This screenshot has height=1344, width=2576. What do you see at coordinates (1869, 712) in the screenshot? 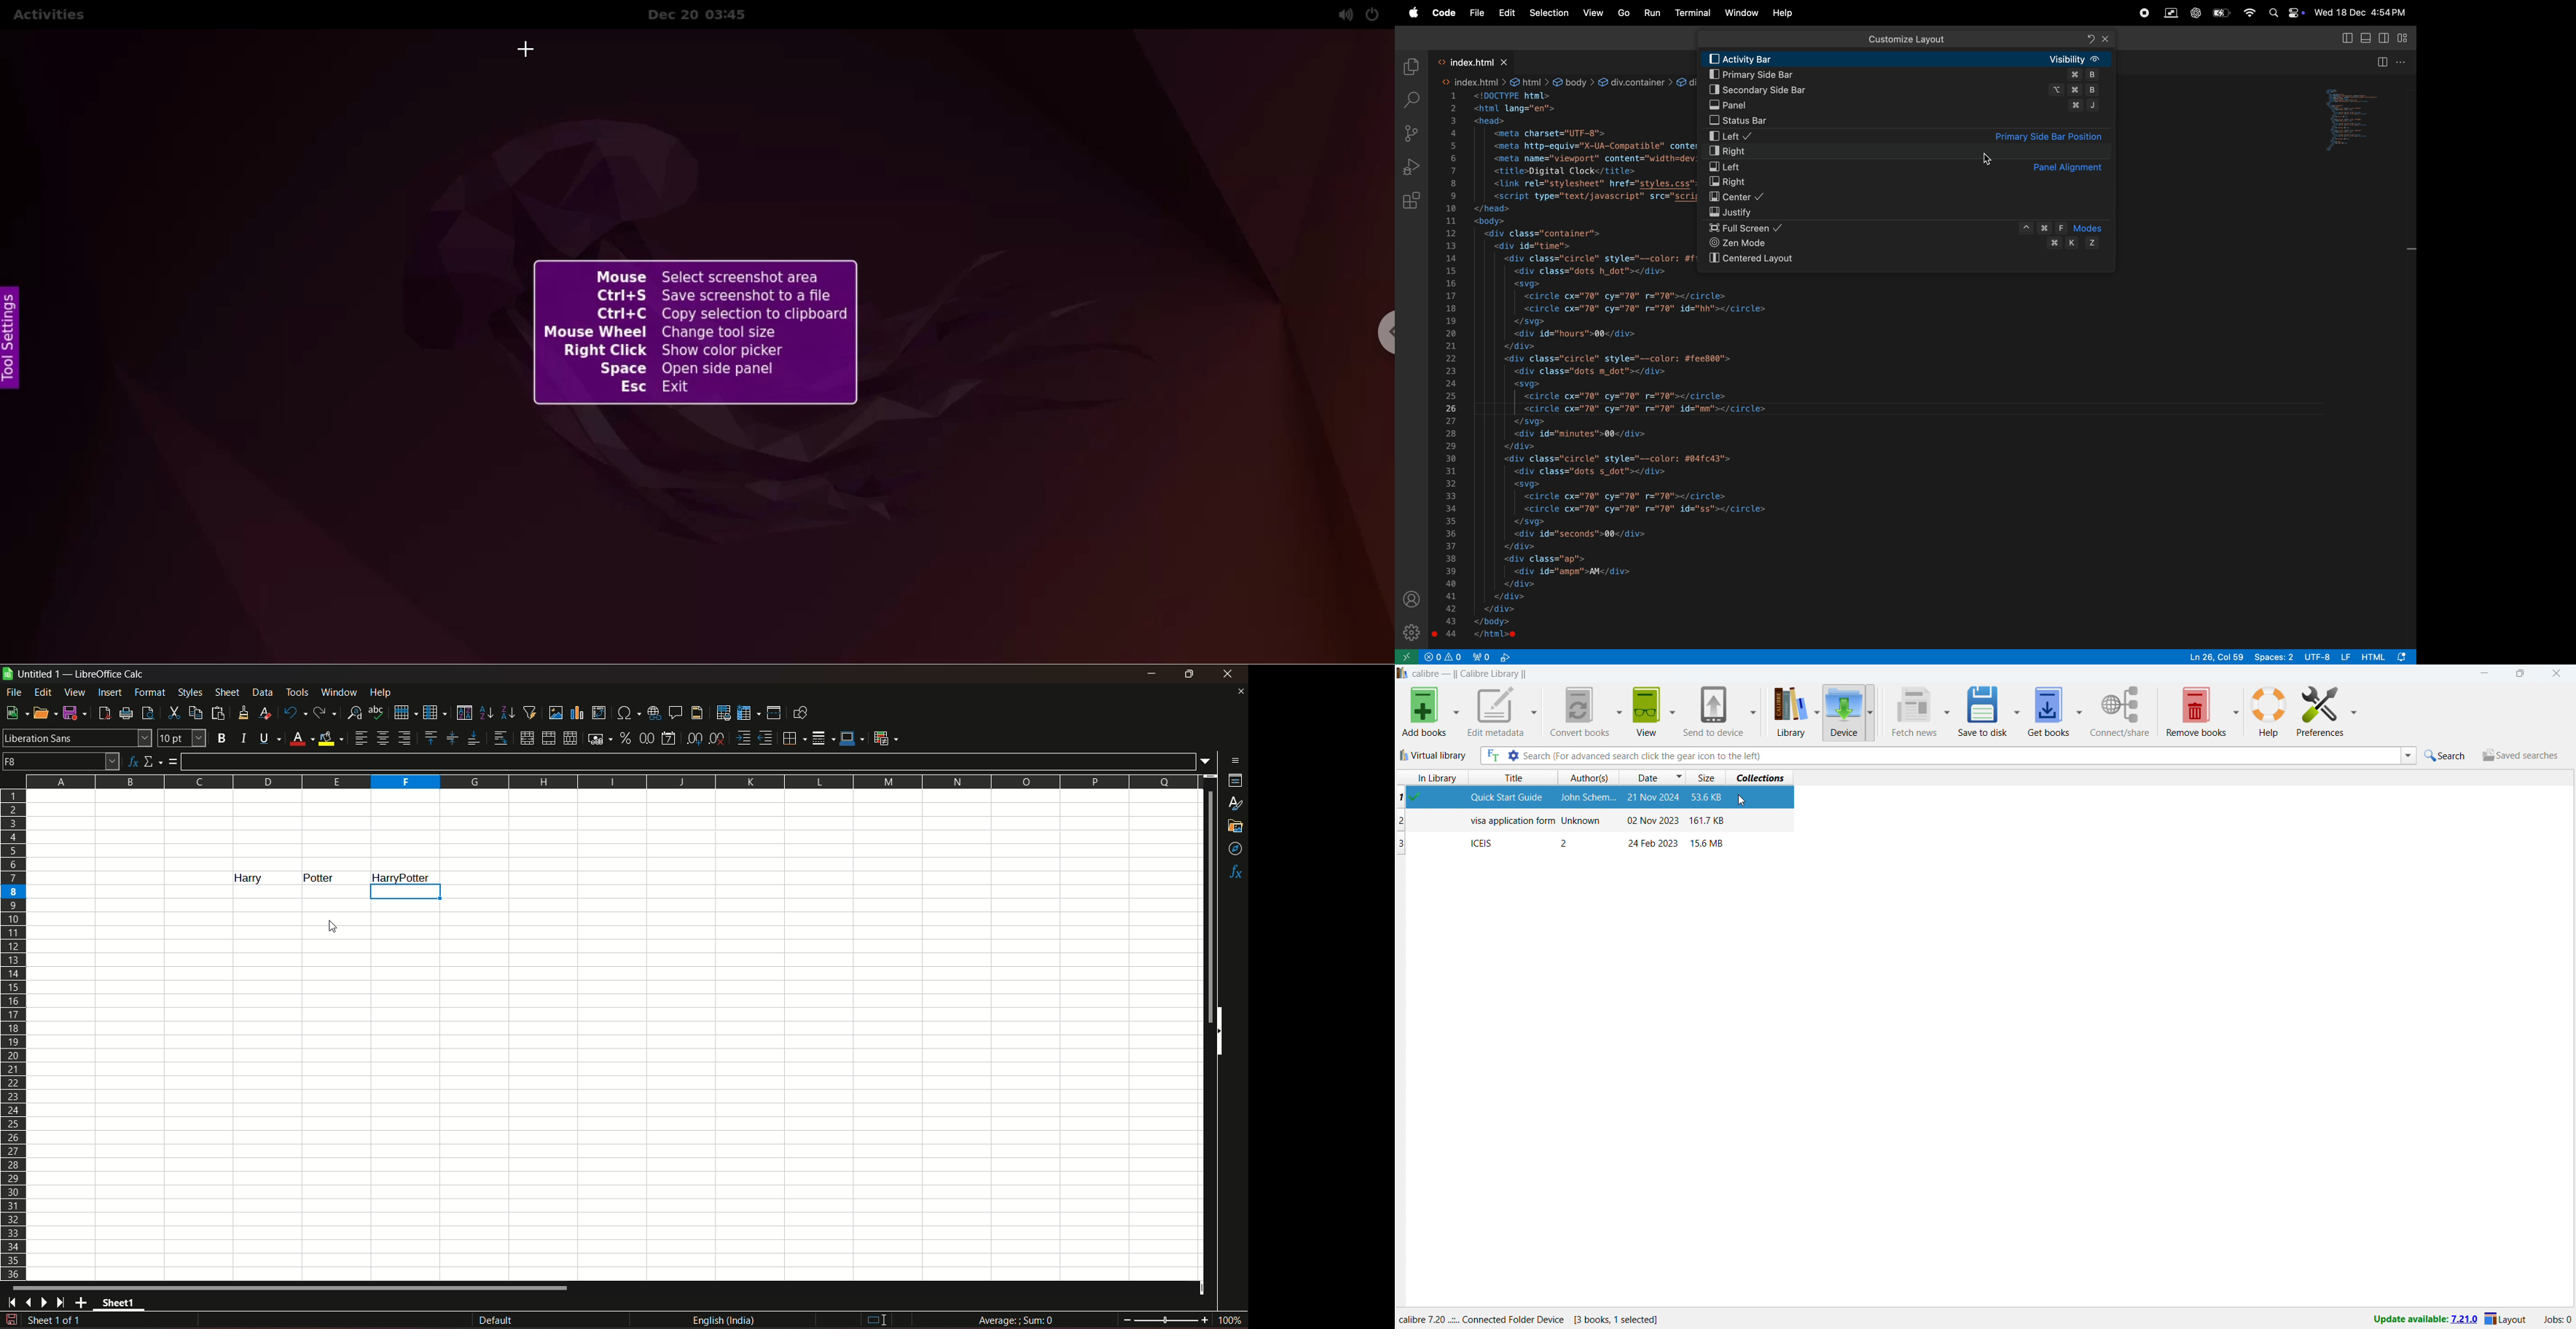
I see `device options` at bounding box center [1869, 712].